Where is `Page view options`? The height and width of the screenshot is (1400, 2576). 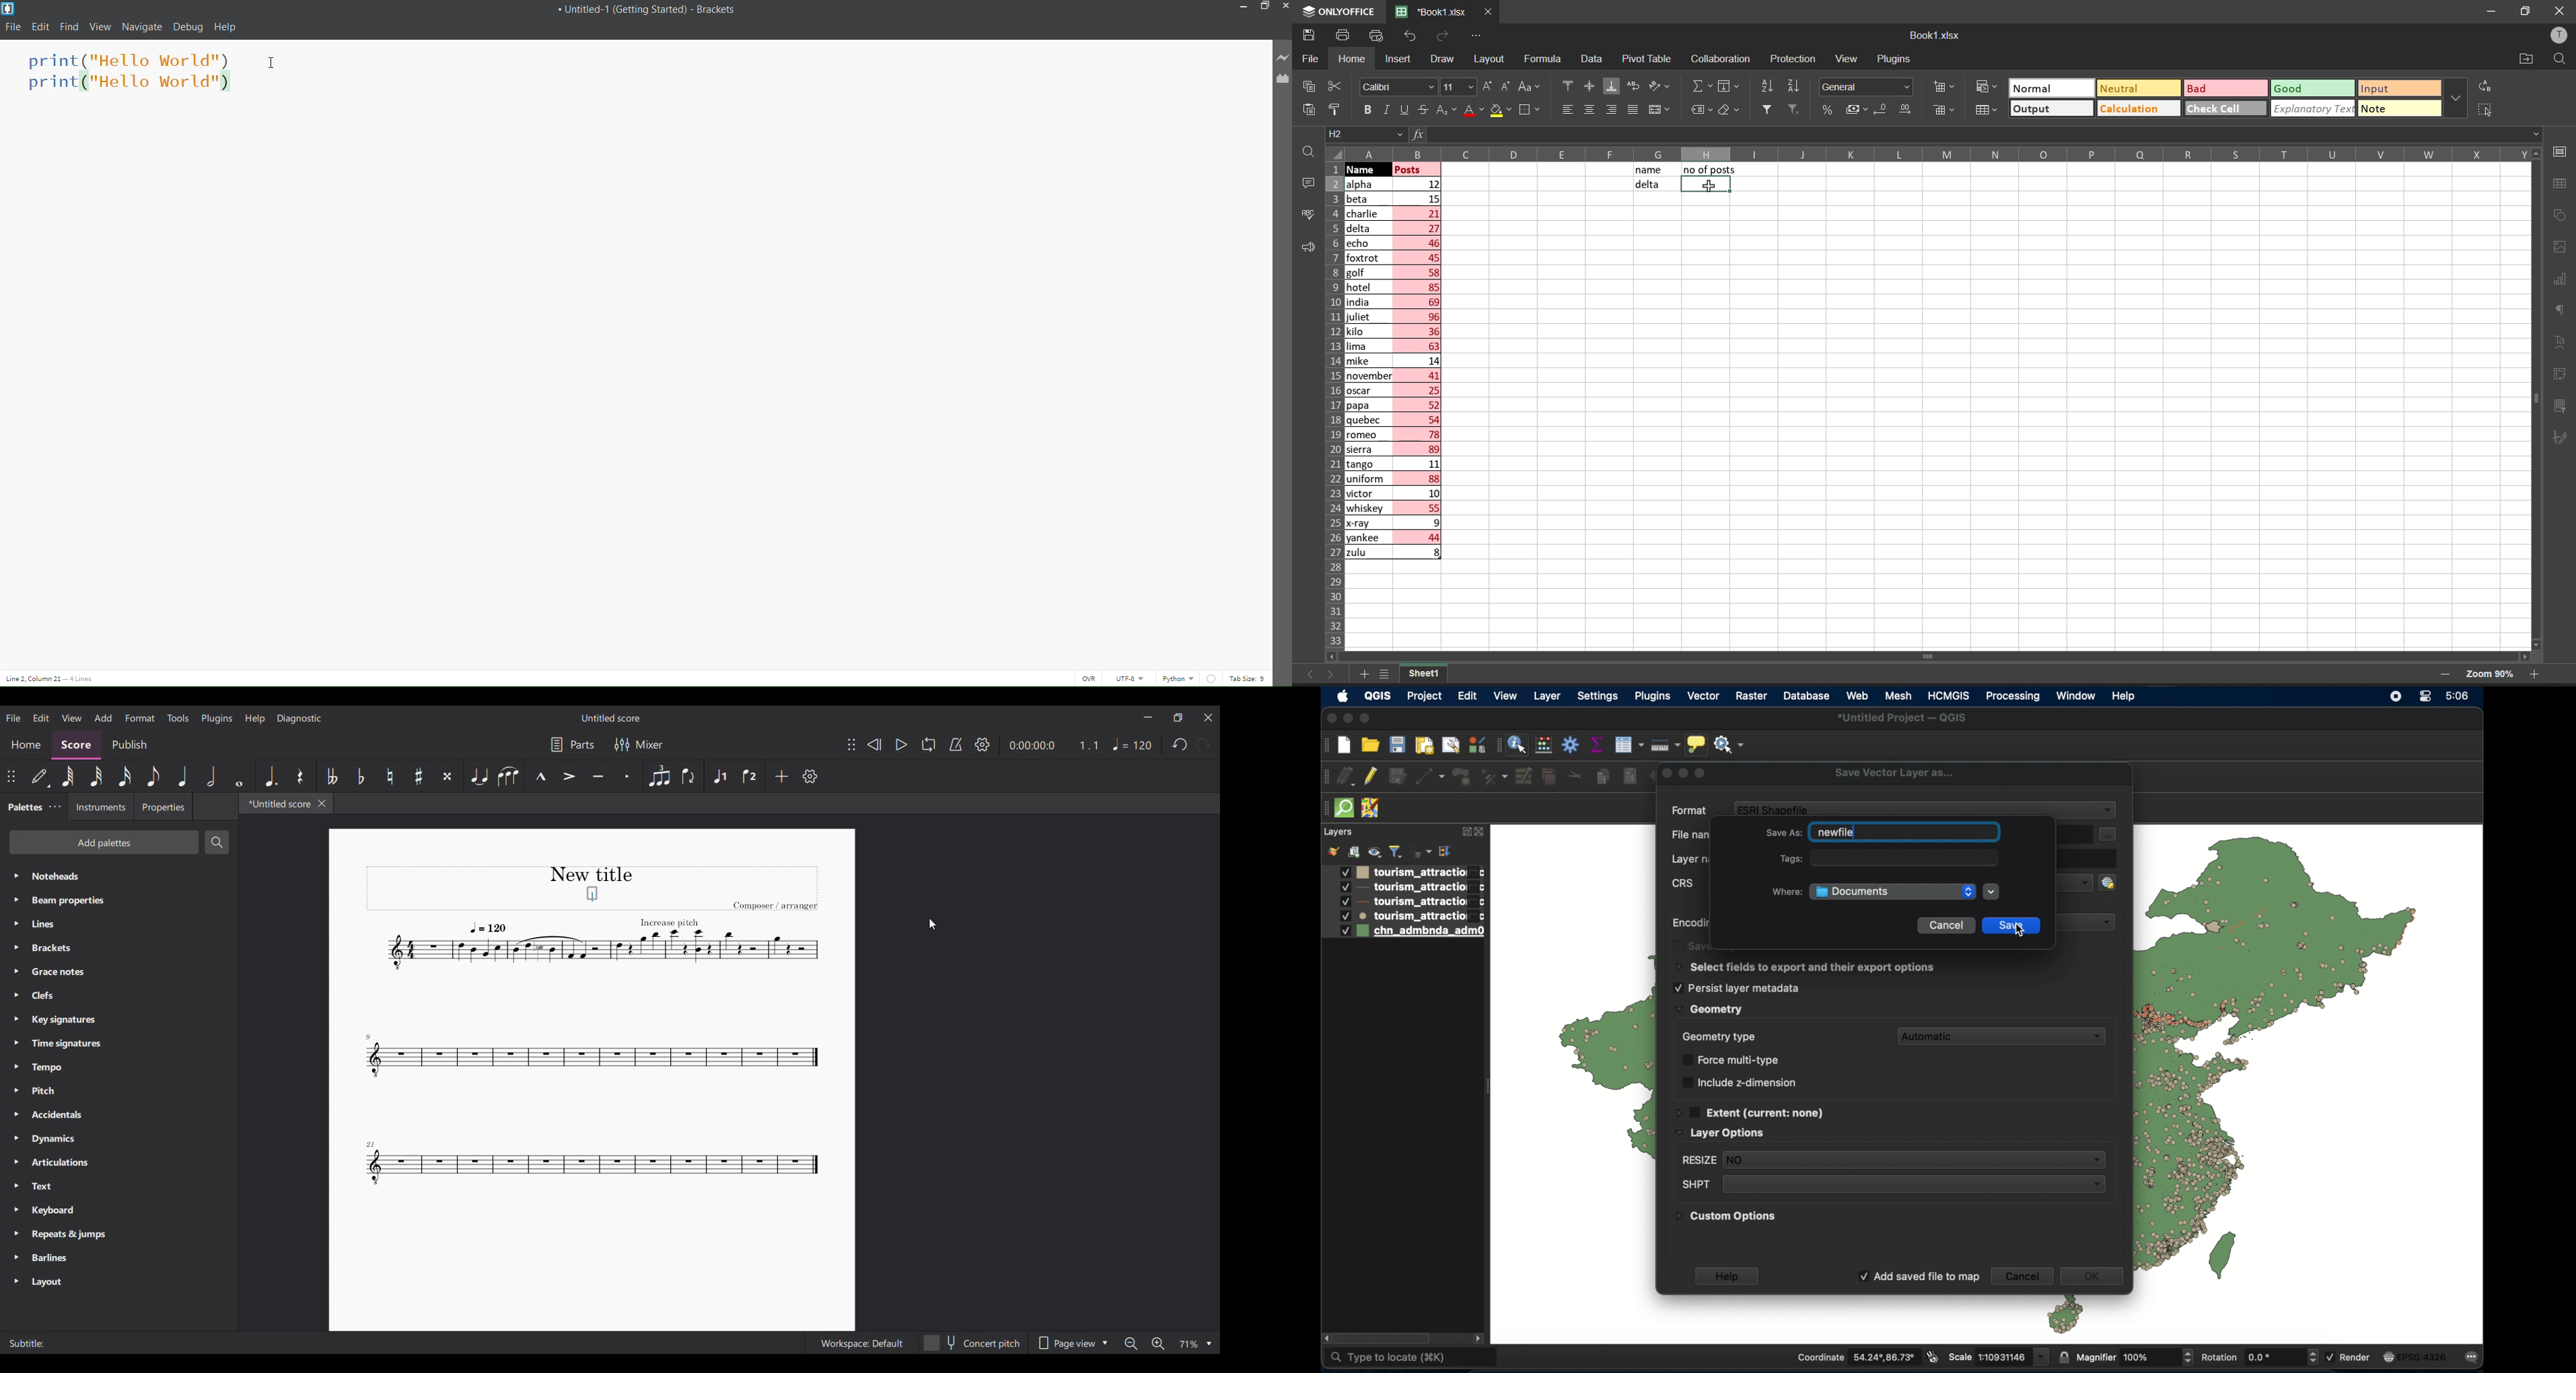 Page view options is located at coordinates (1070, 1342).